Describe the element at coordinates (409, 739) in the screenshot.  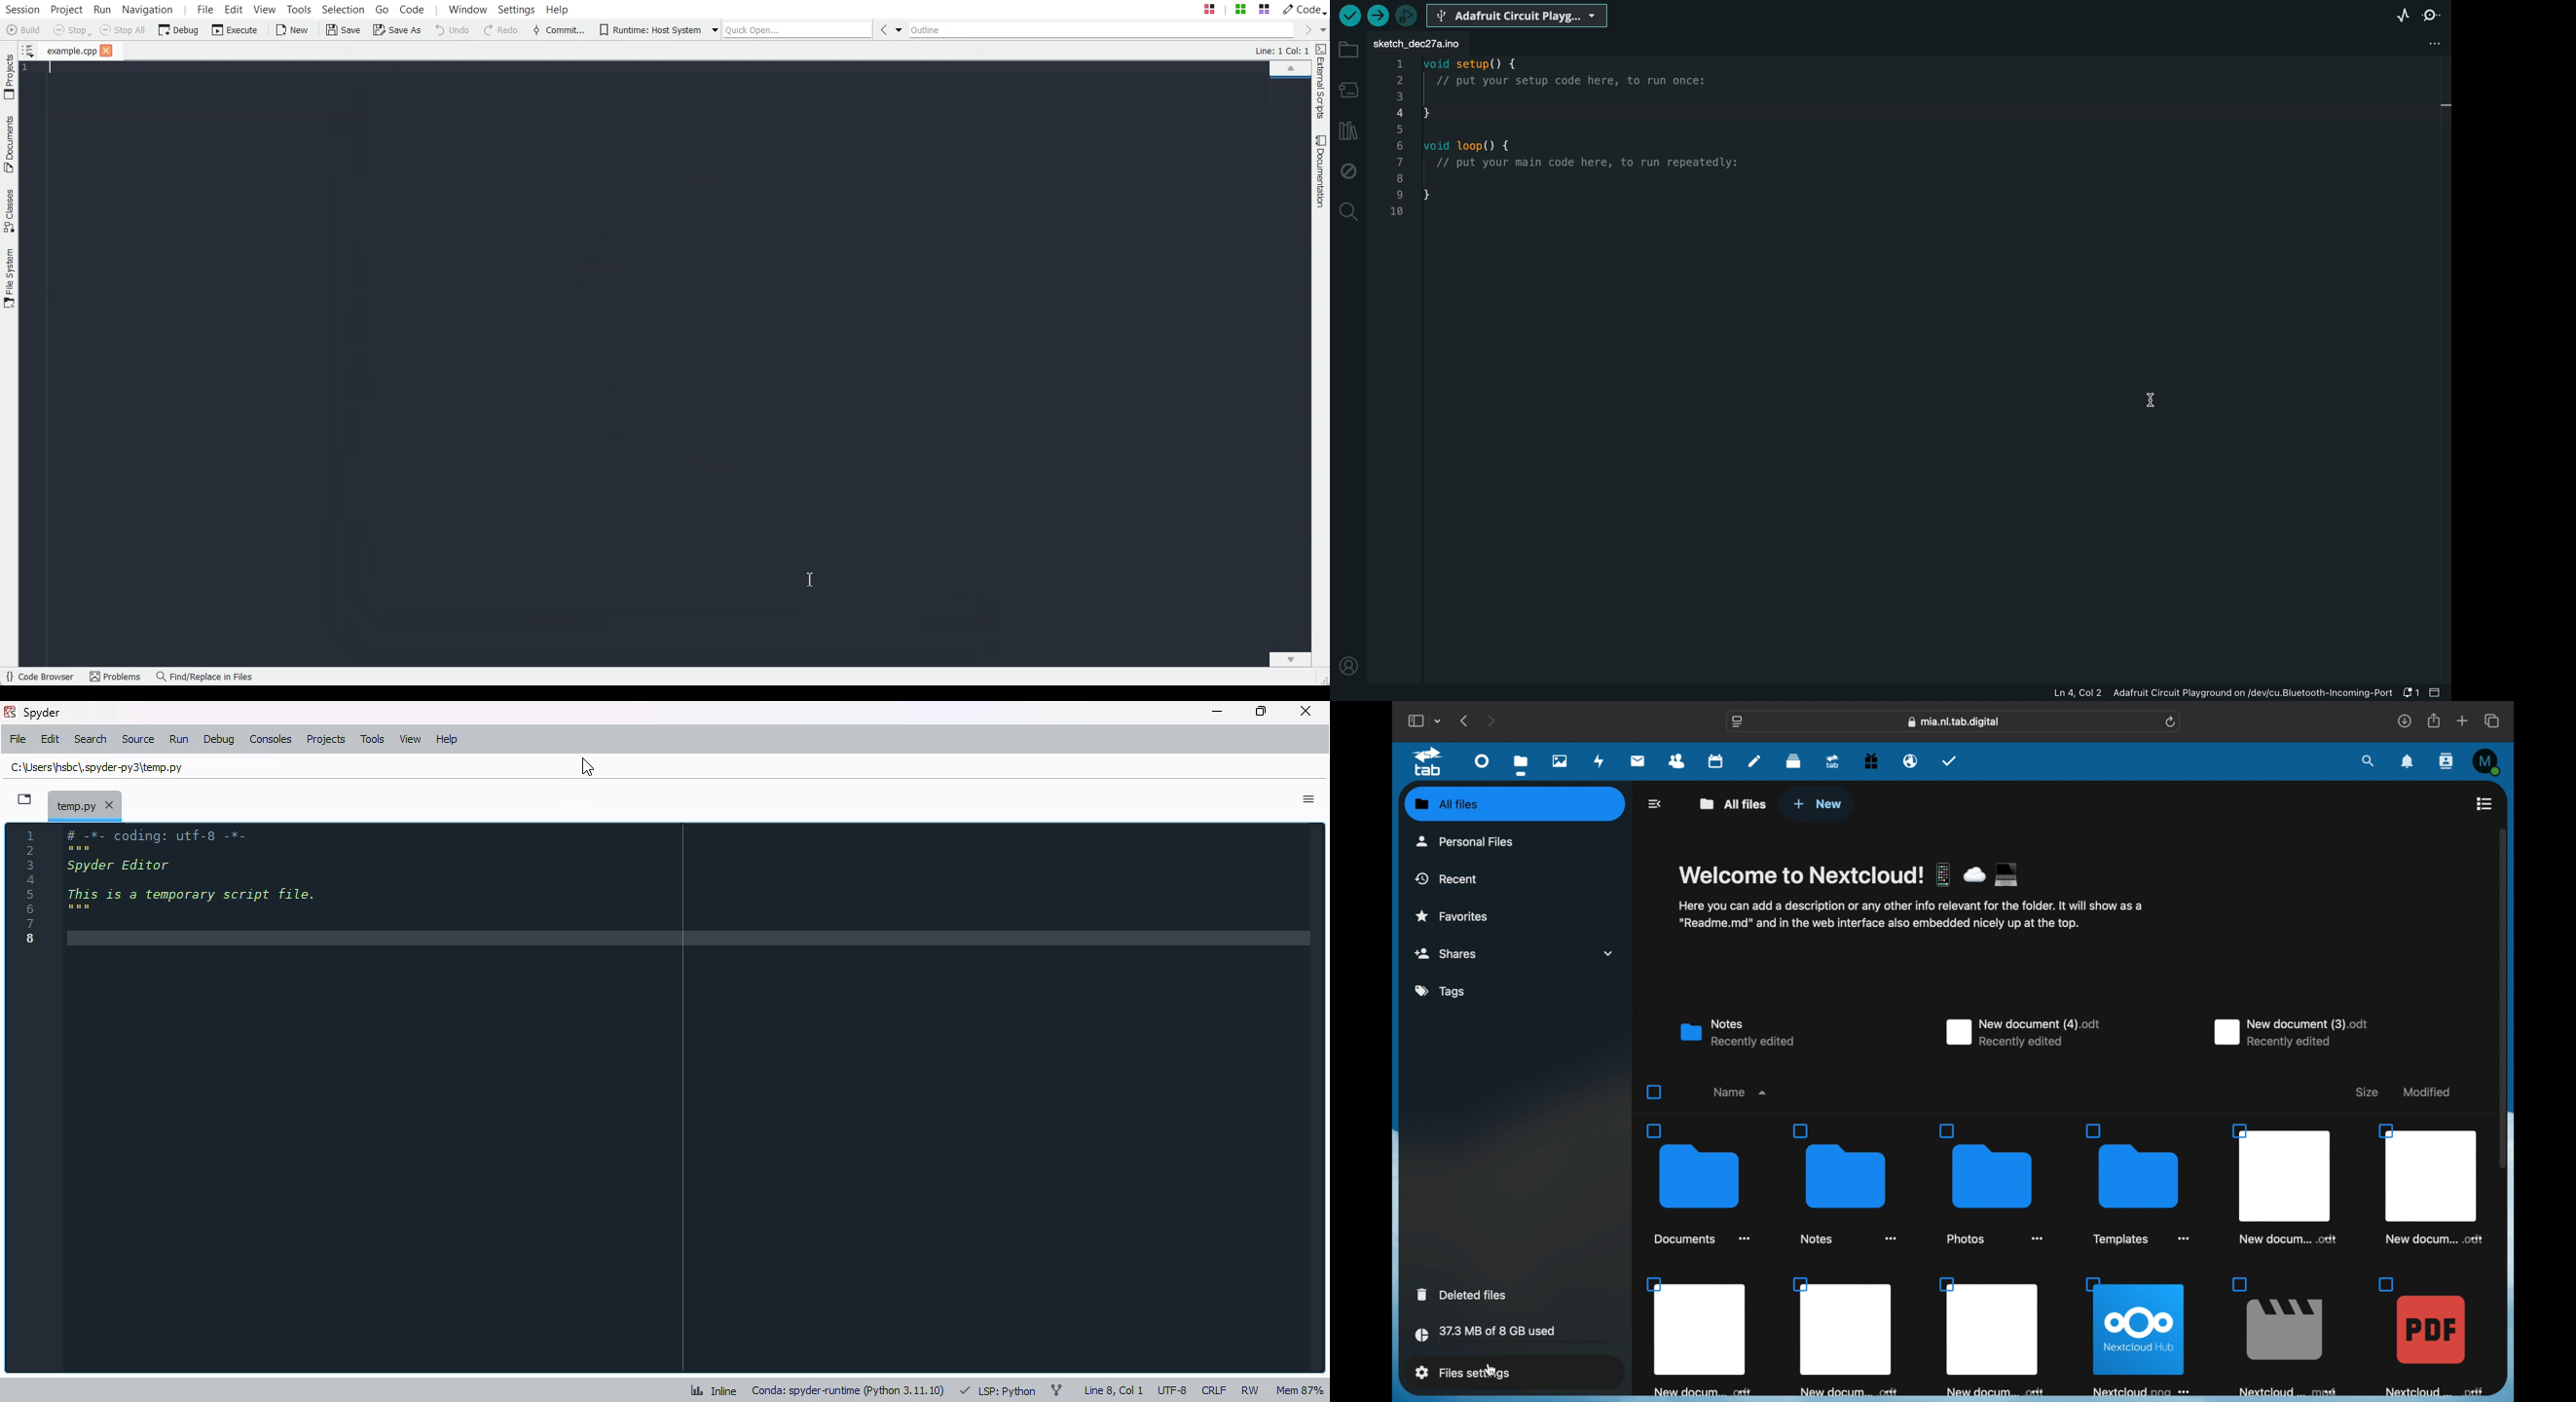
I see `view` at that location.